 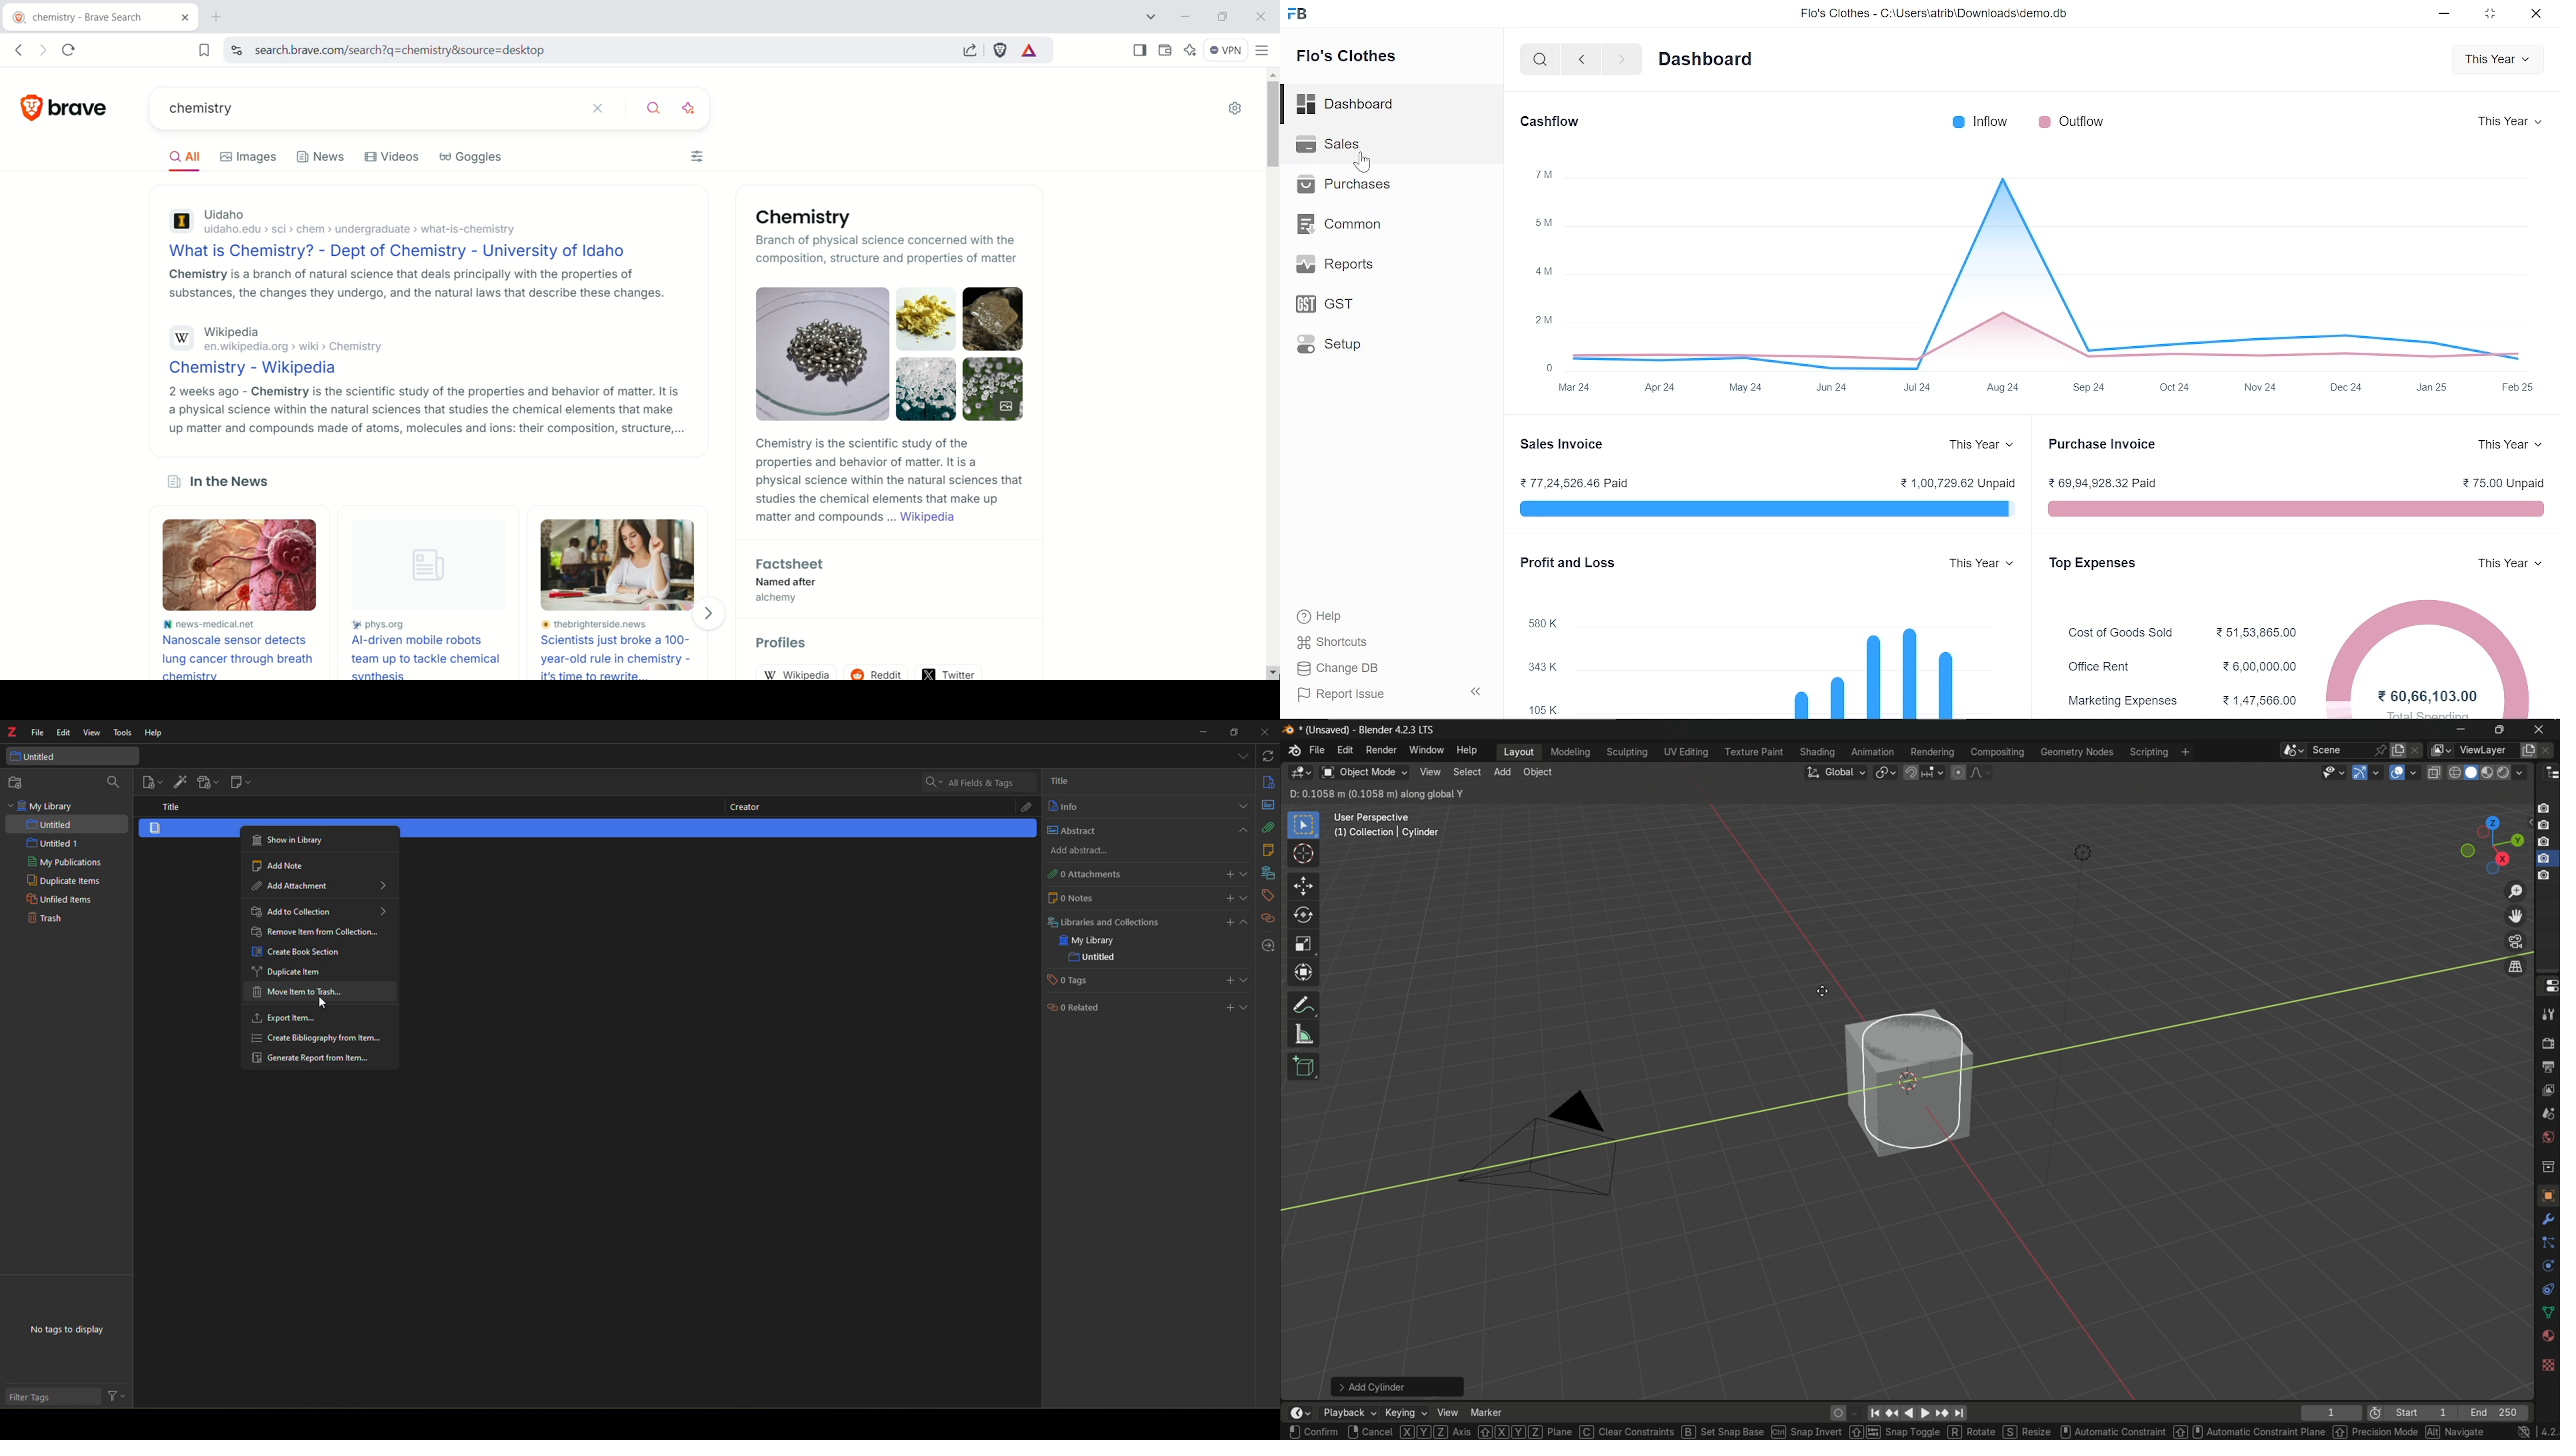 I want to click on new collection, so click(x=19, y=783).